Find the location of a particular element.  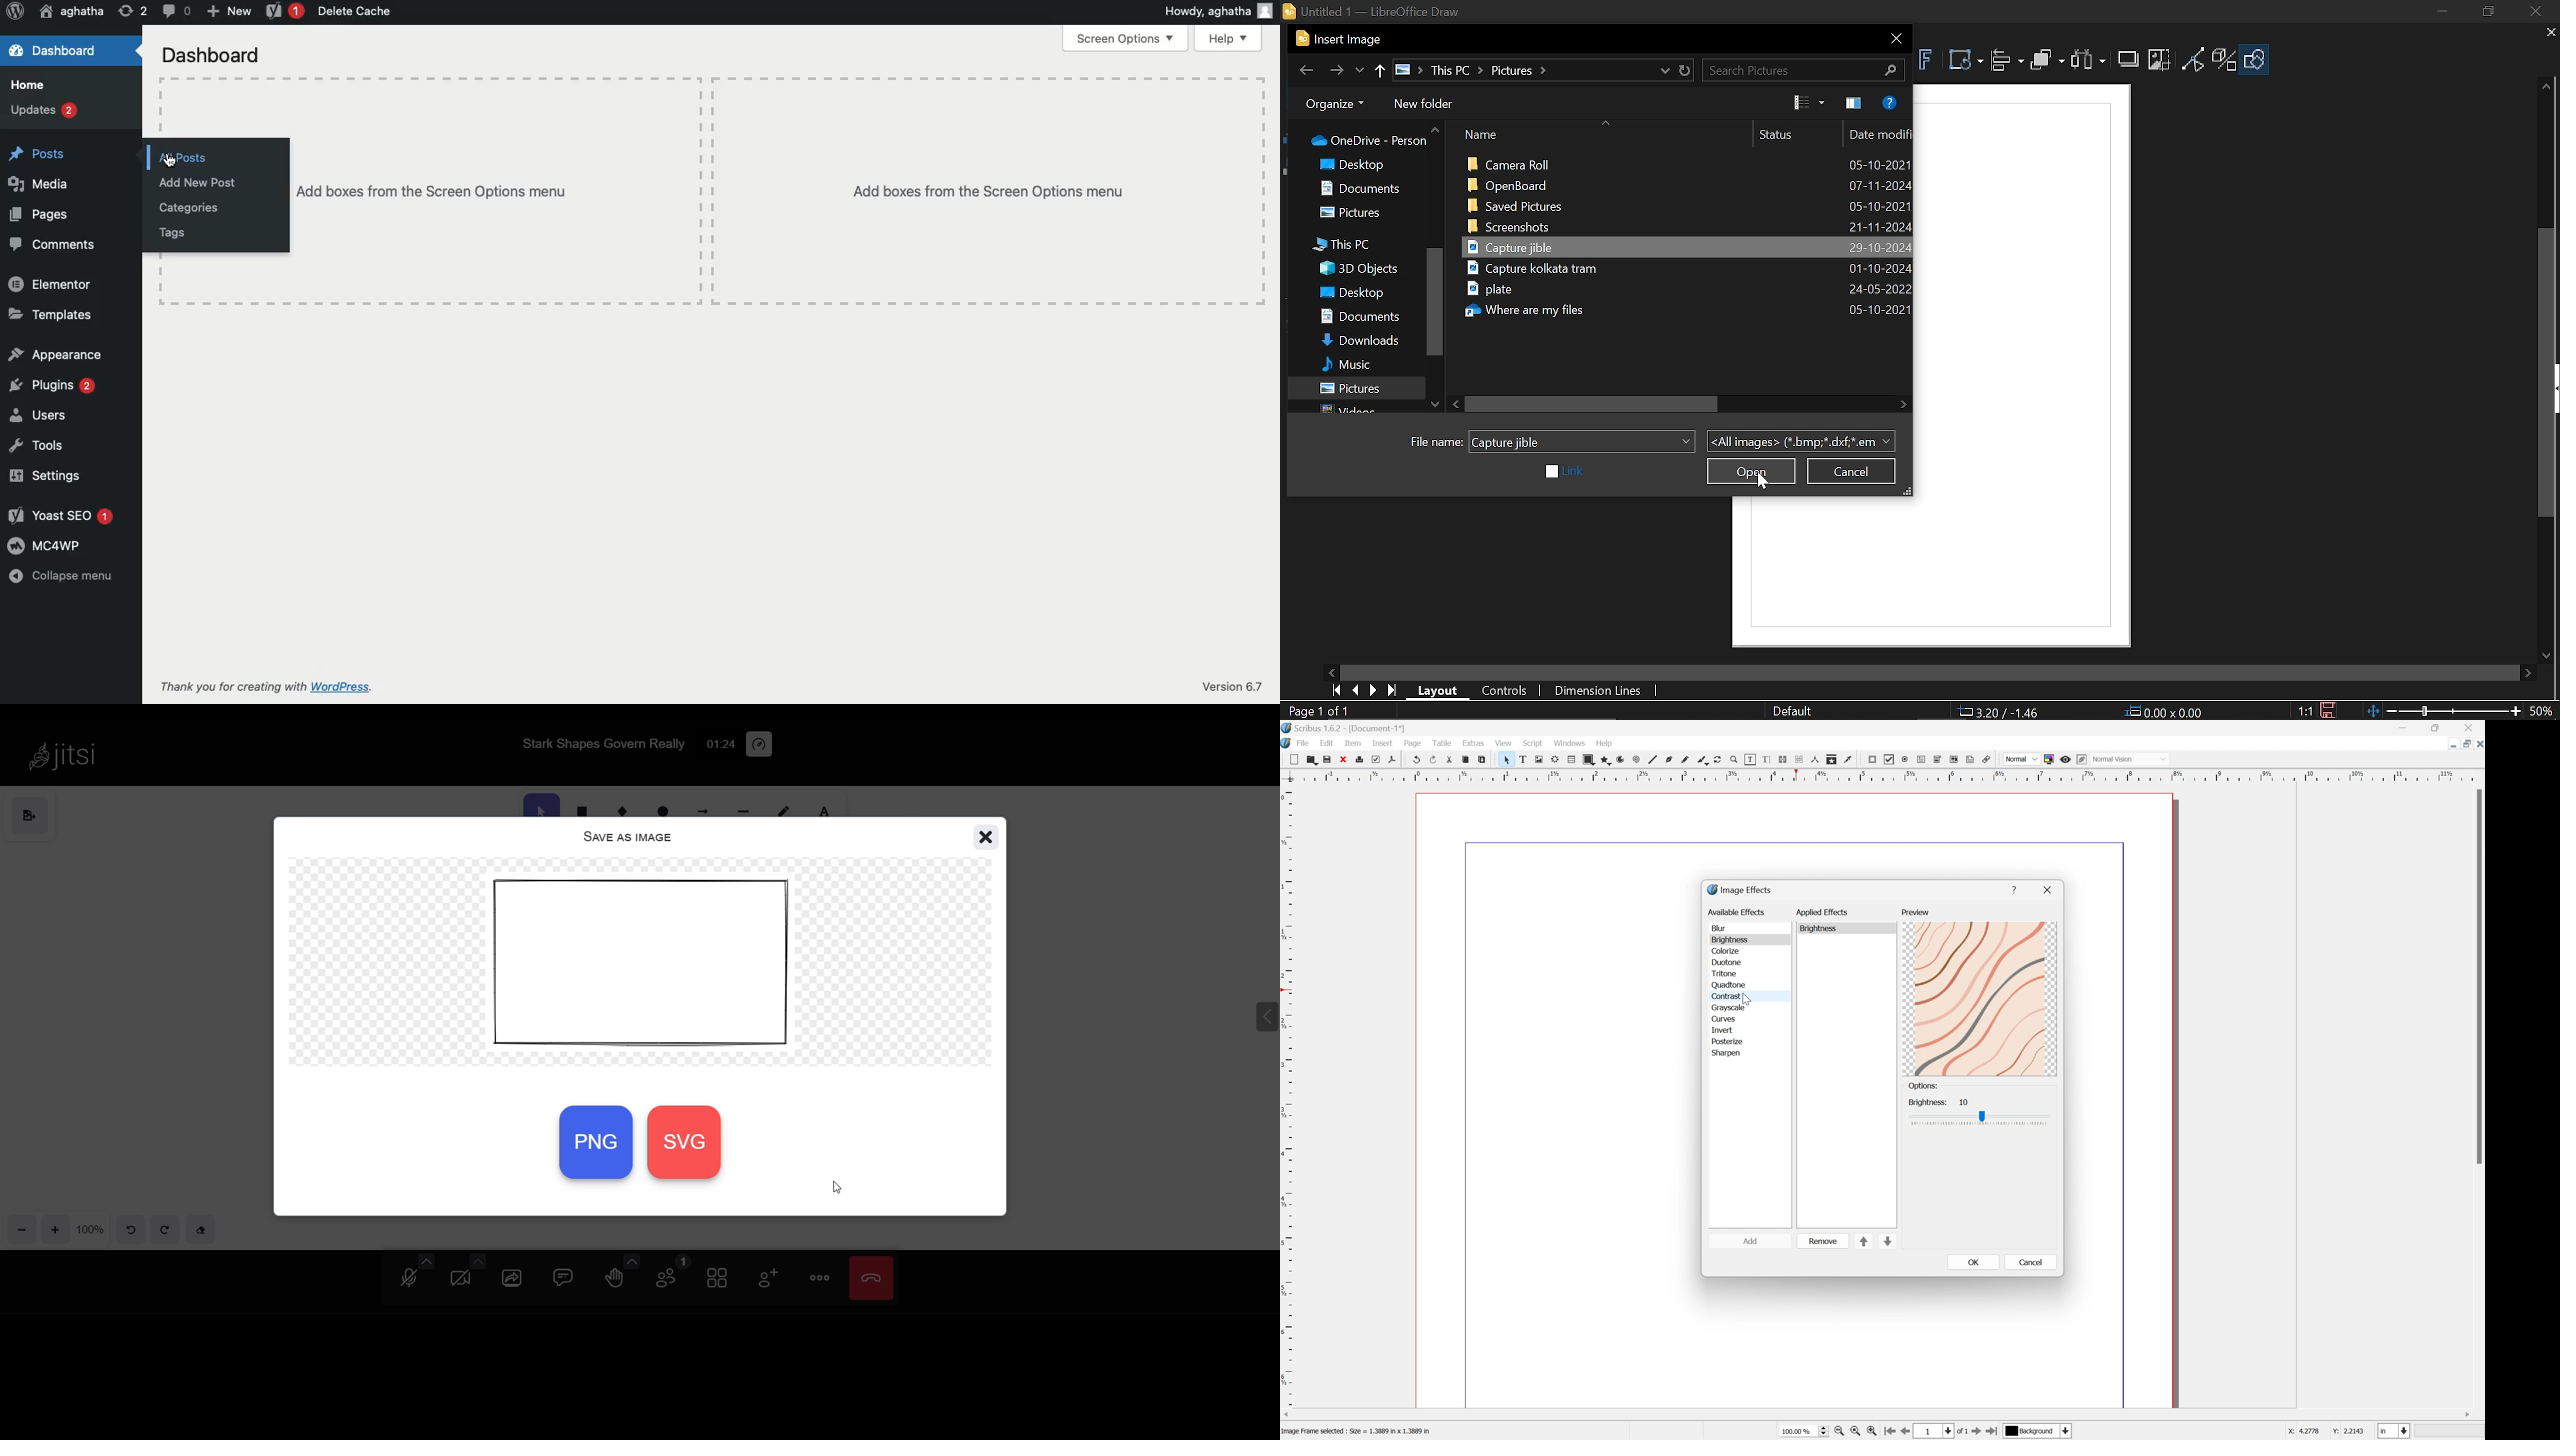

Table is located at coordinates (1572, 759).